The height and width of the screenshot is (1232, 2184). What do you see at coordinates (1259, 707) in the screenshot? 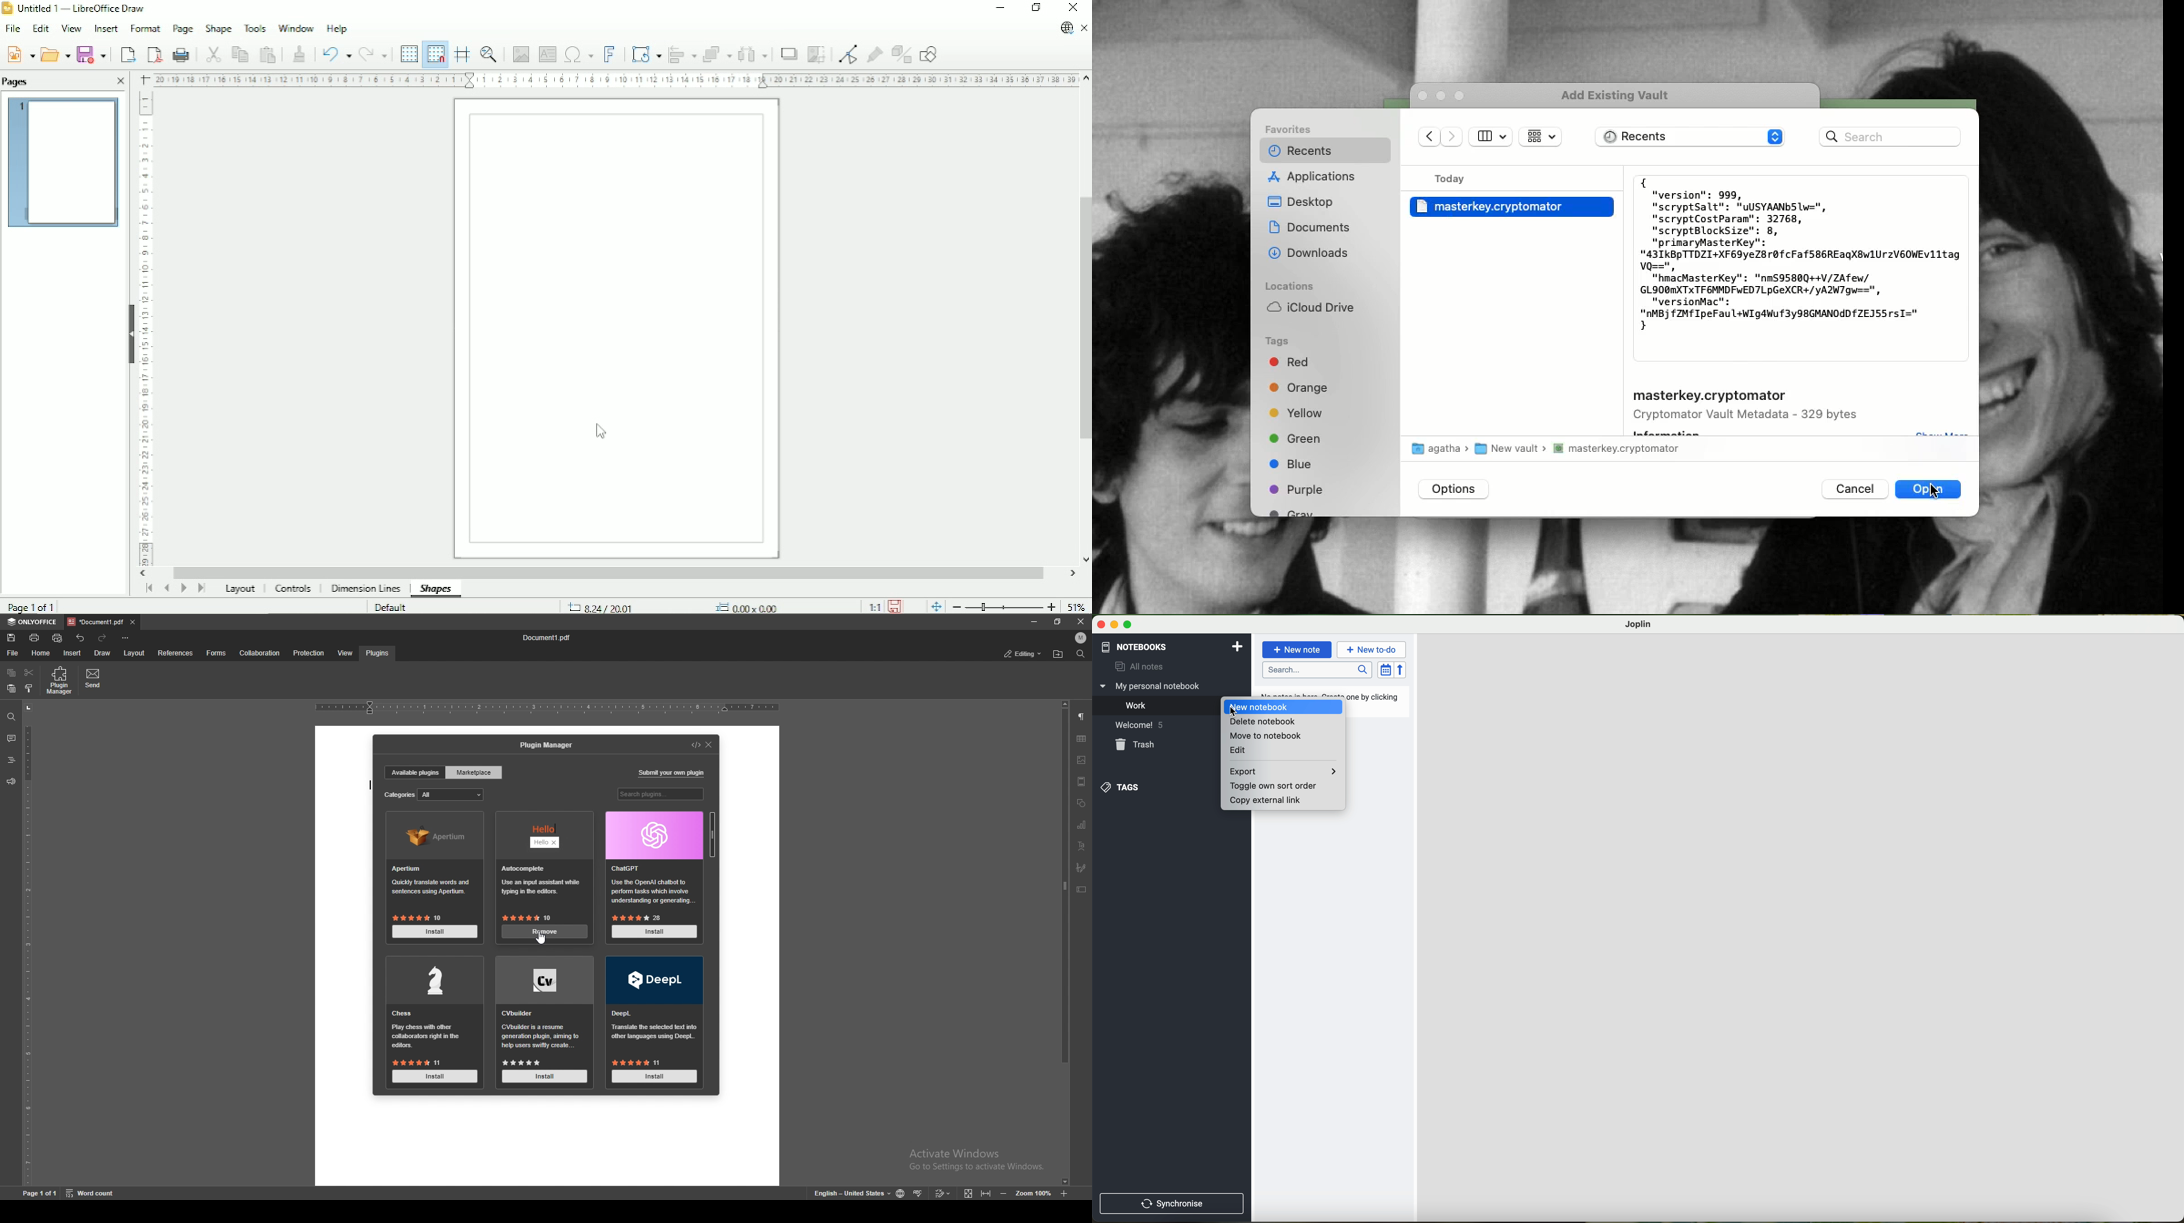
I see `new notebook` at bounding box center [1259, 707].